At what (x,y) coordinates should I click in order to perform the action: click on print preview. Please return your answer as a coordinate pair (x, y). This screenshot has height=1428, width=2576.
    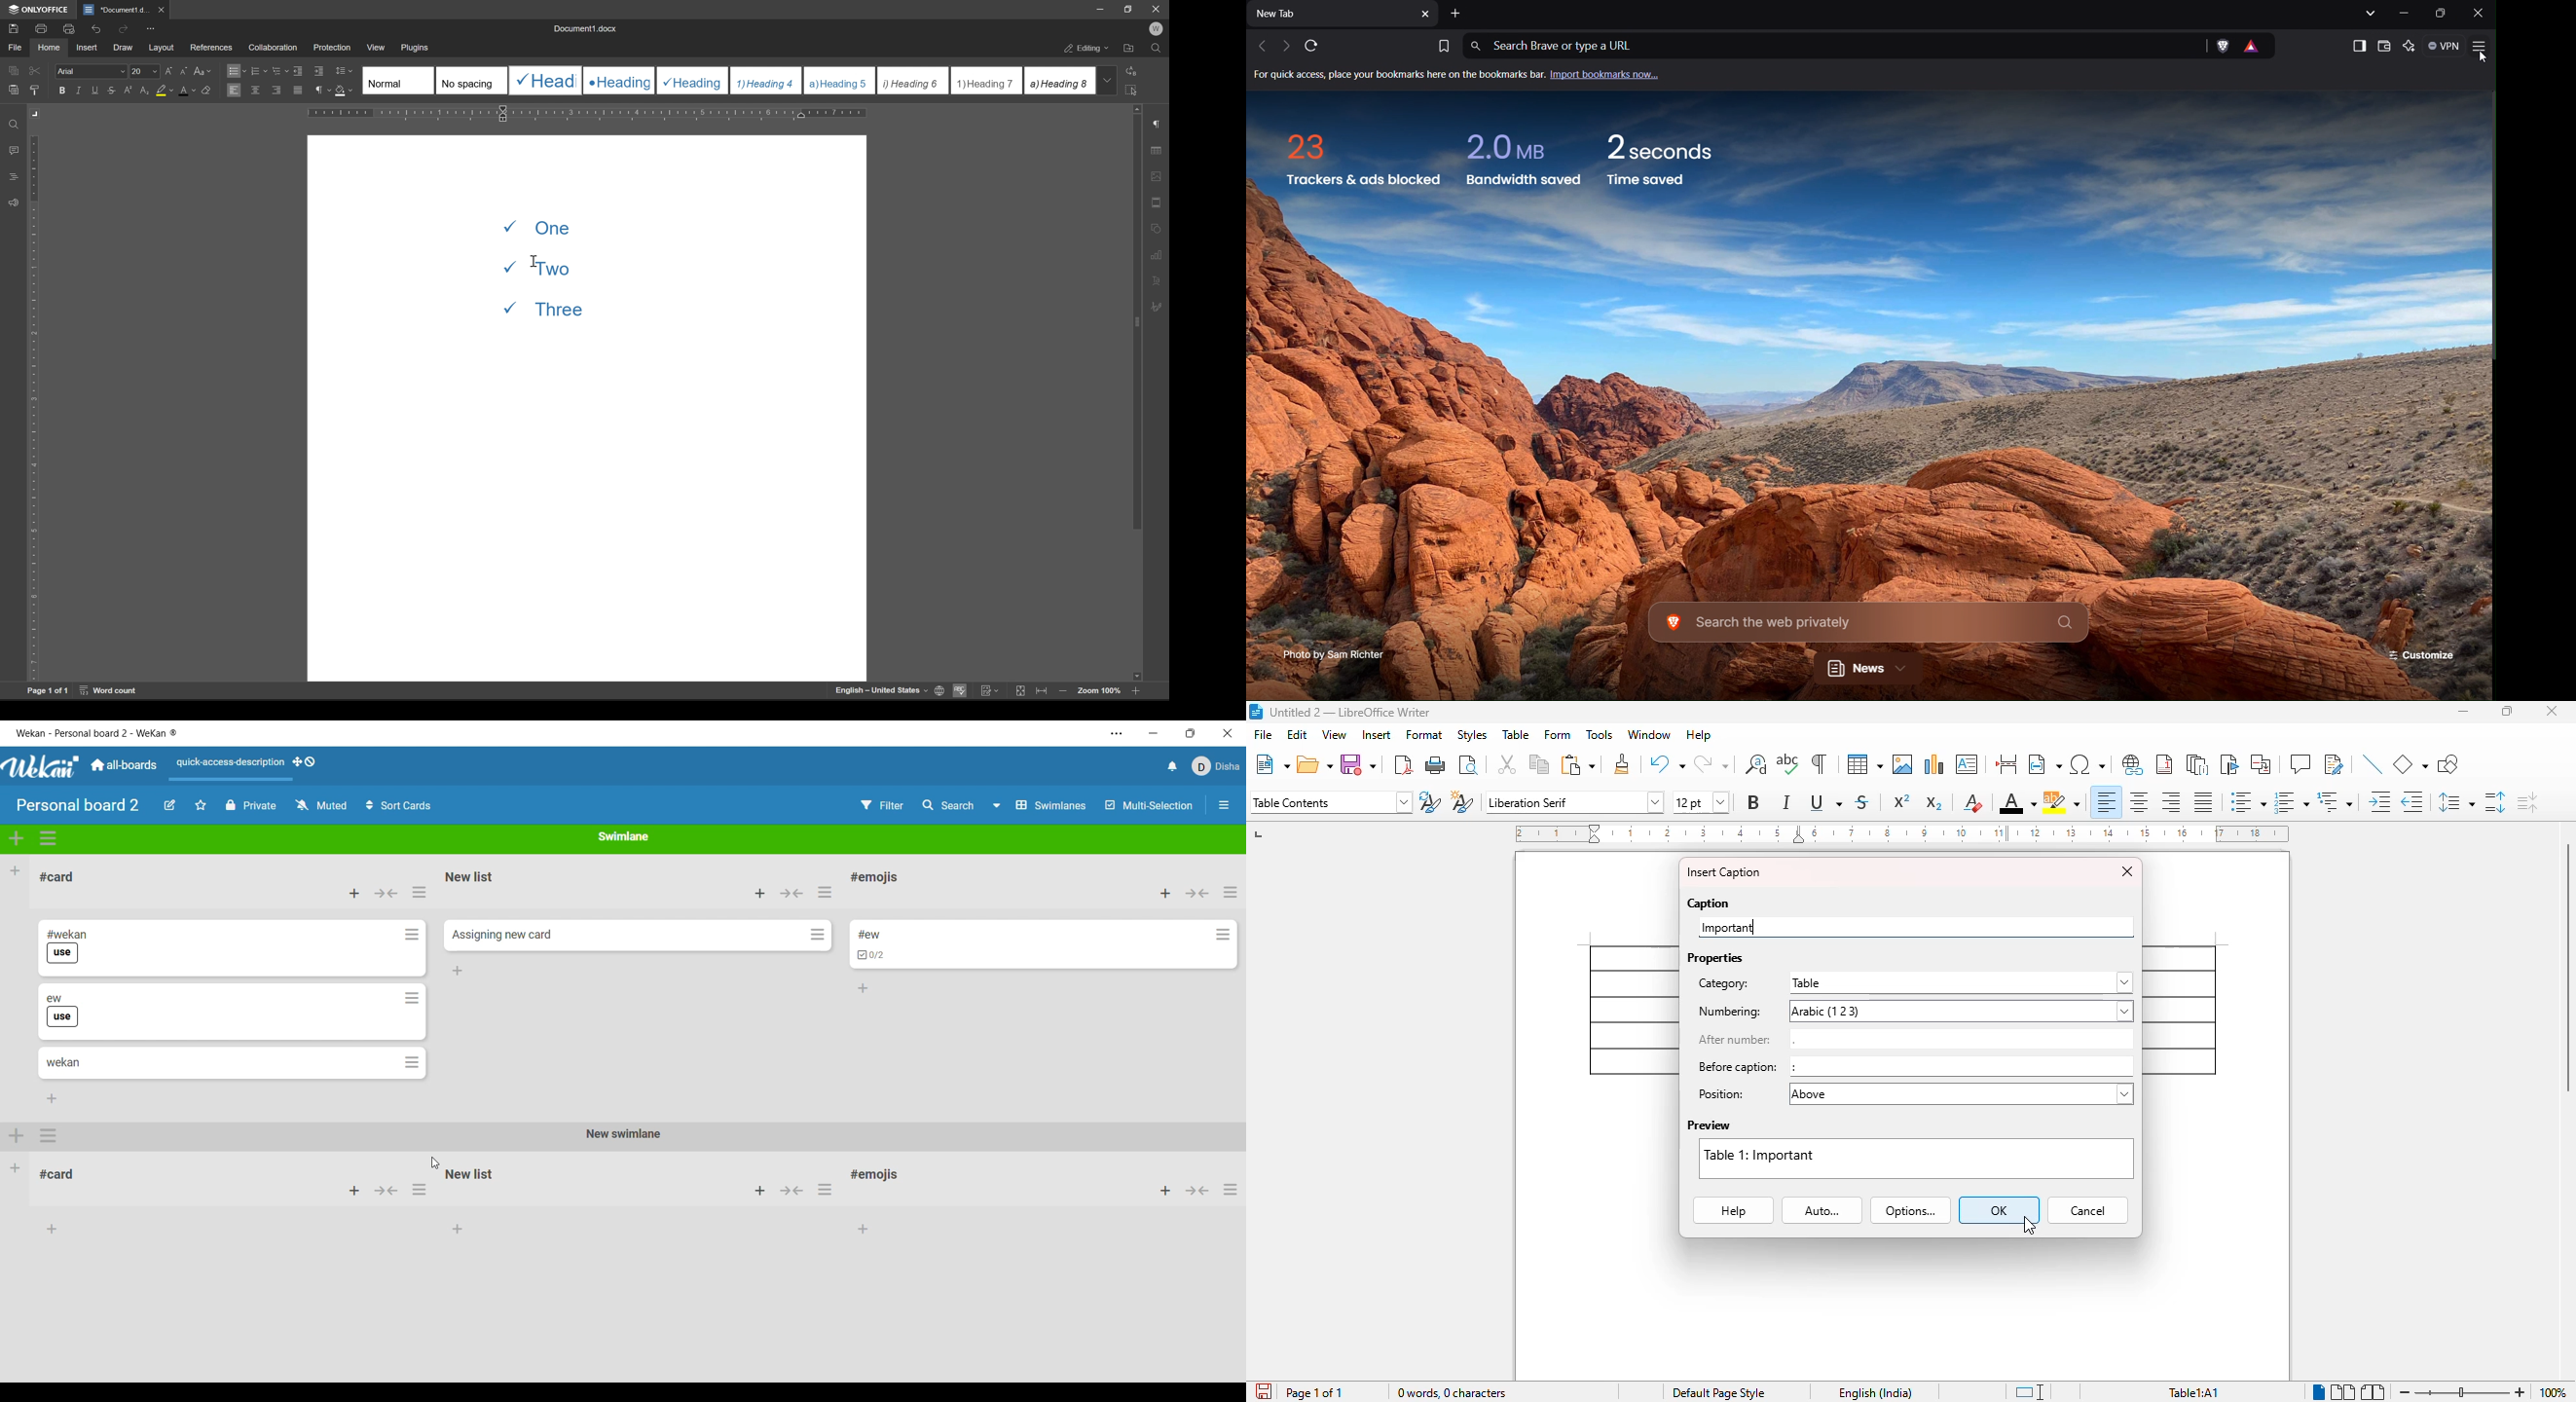
    Looking at the image, I should click on (70, 29).